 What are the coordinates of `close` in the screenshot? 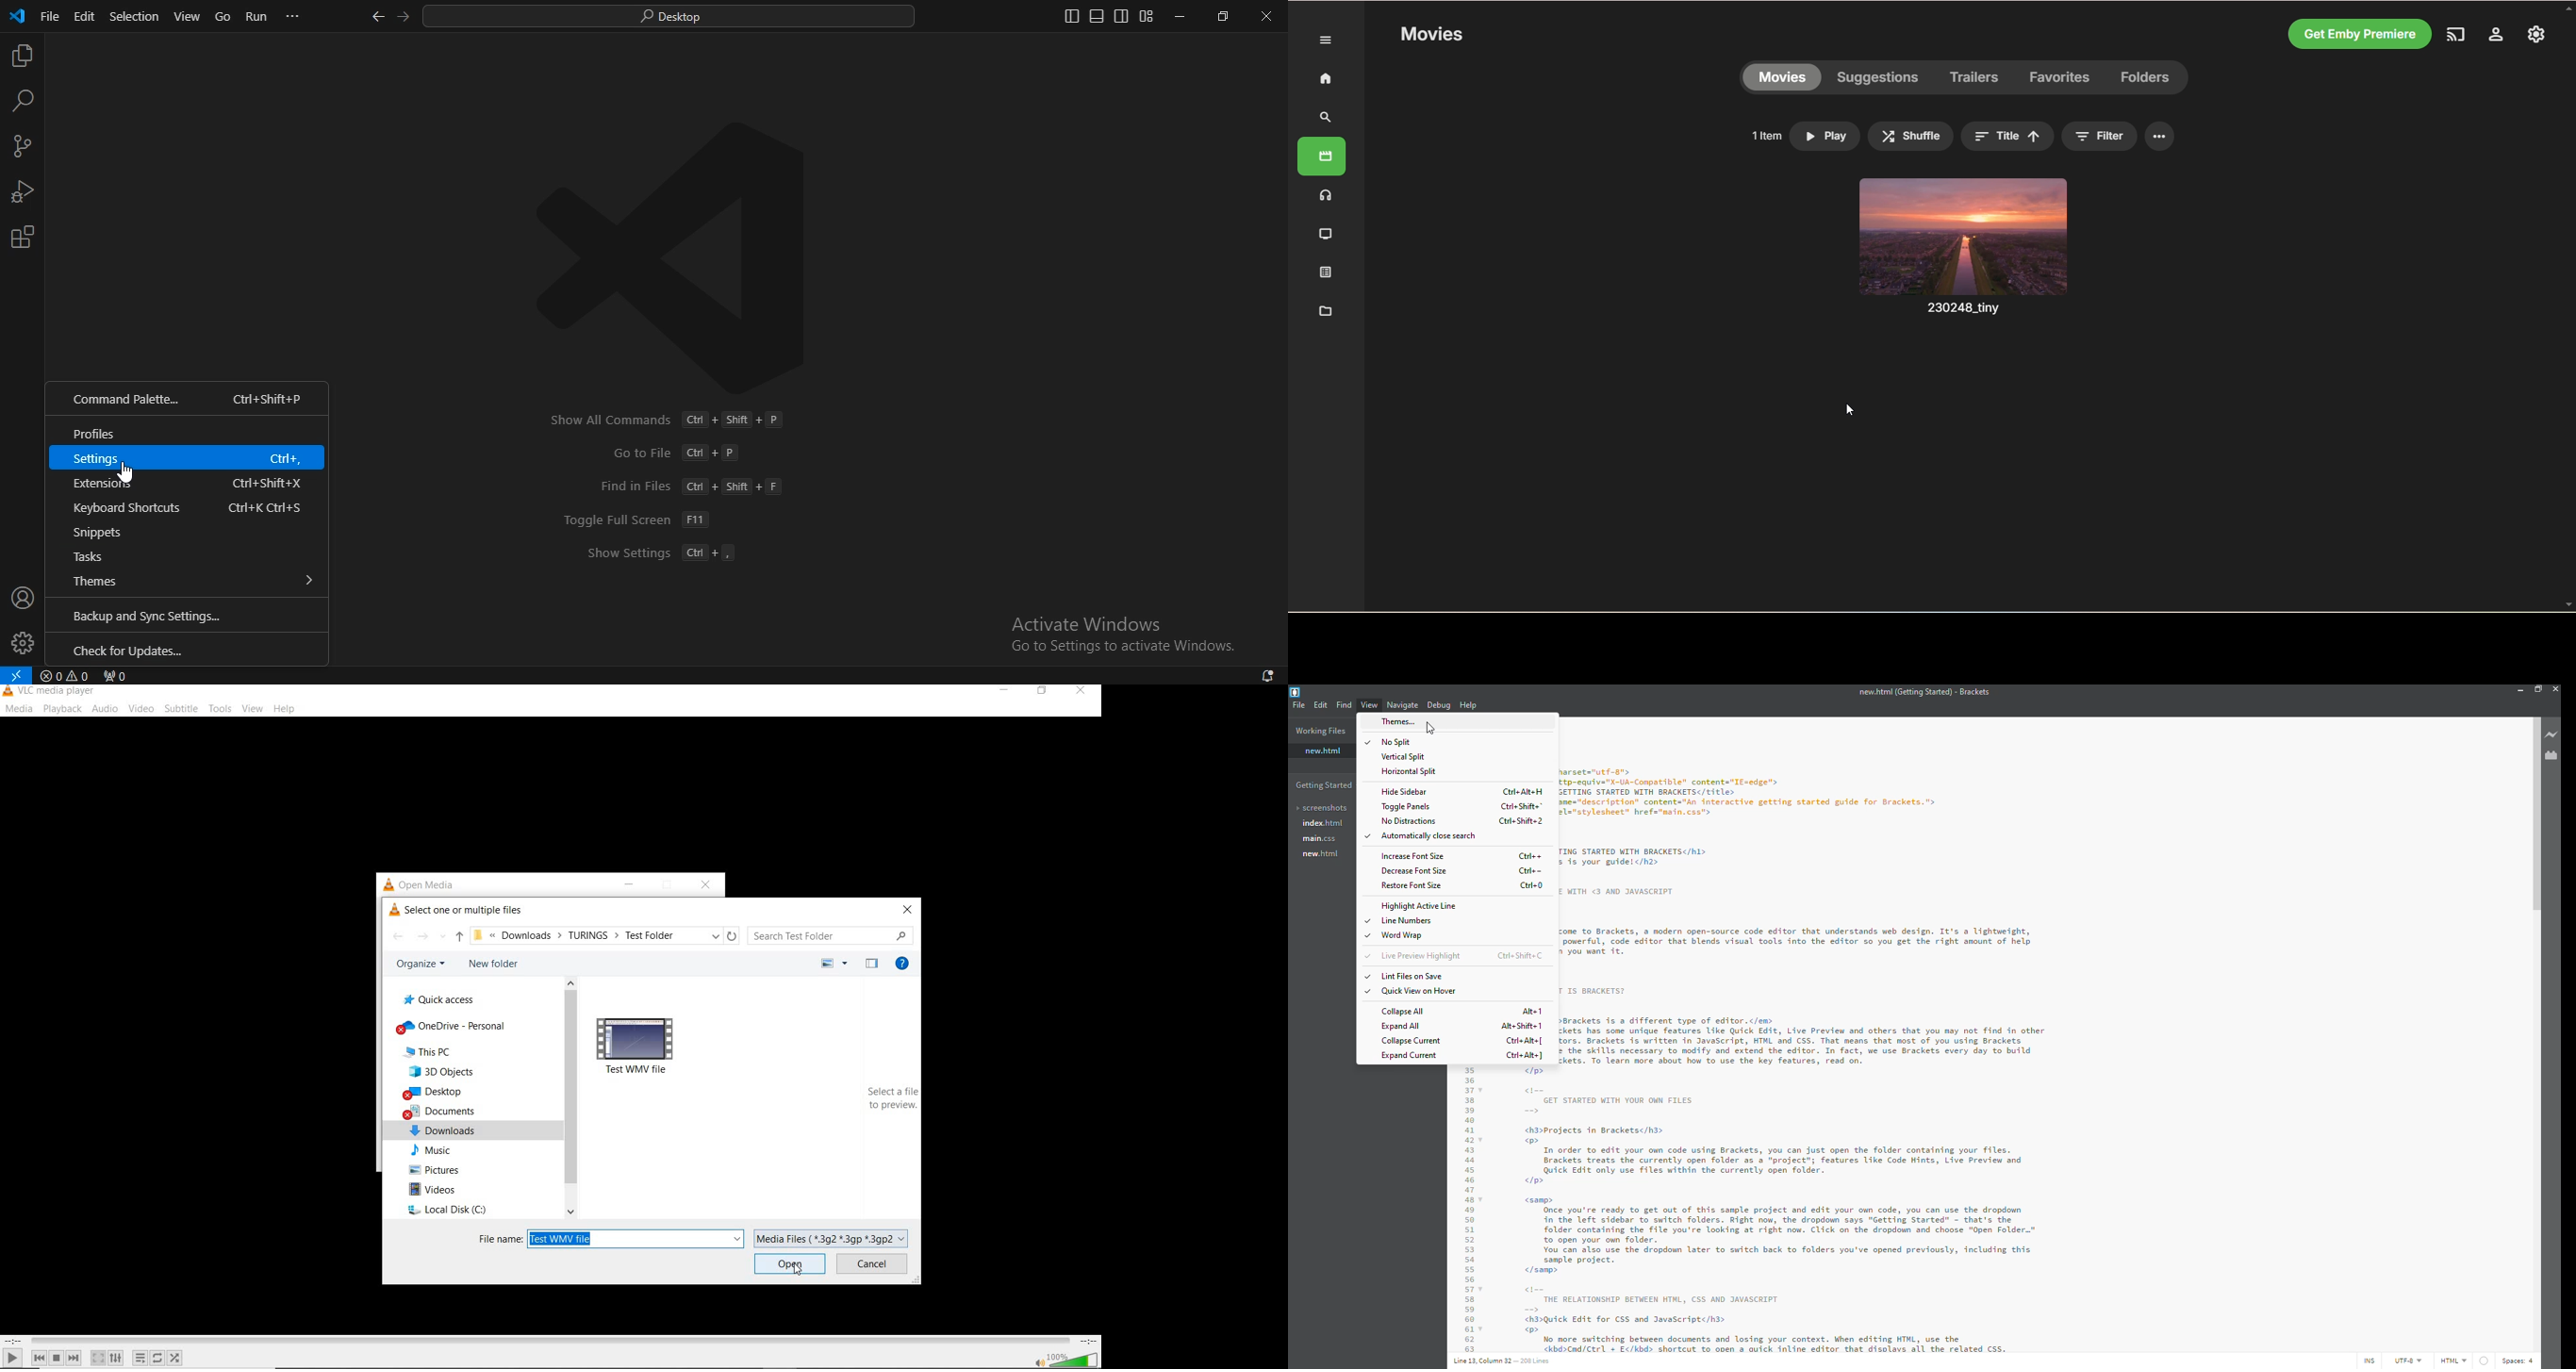 It's located at (704, 885).